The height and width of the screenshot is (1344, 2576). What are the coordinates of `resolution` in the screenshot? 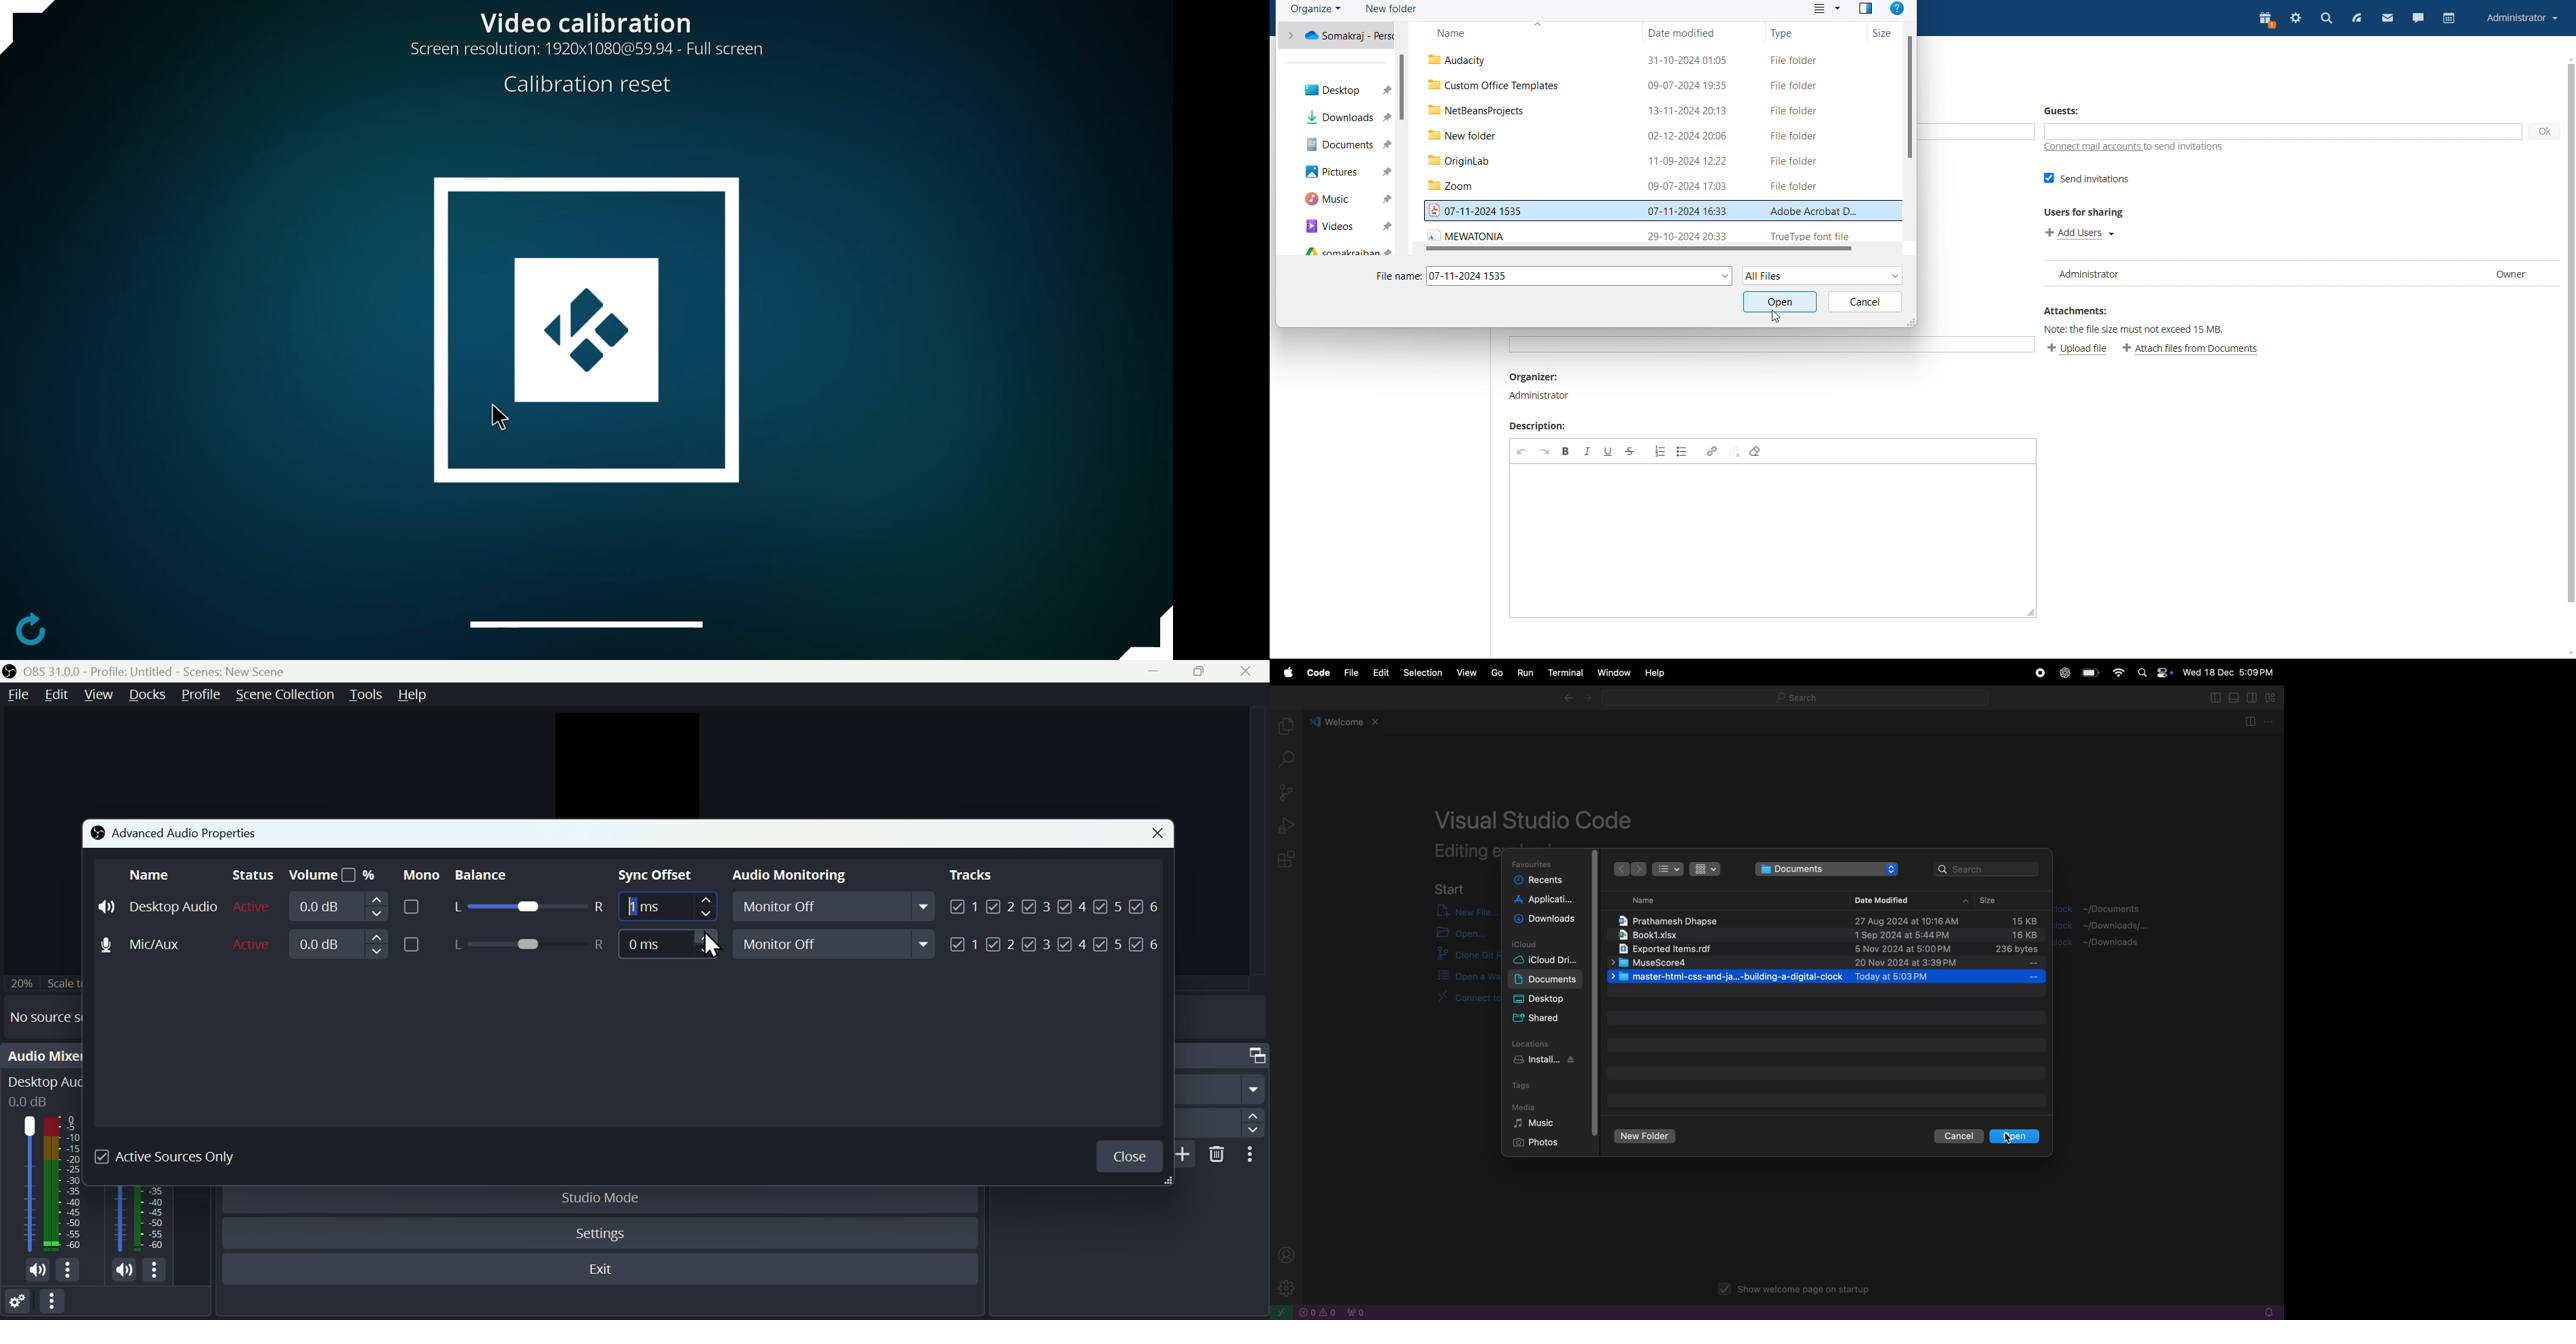 It's located at (591, 48).